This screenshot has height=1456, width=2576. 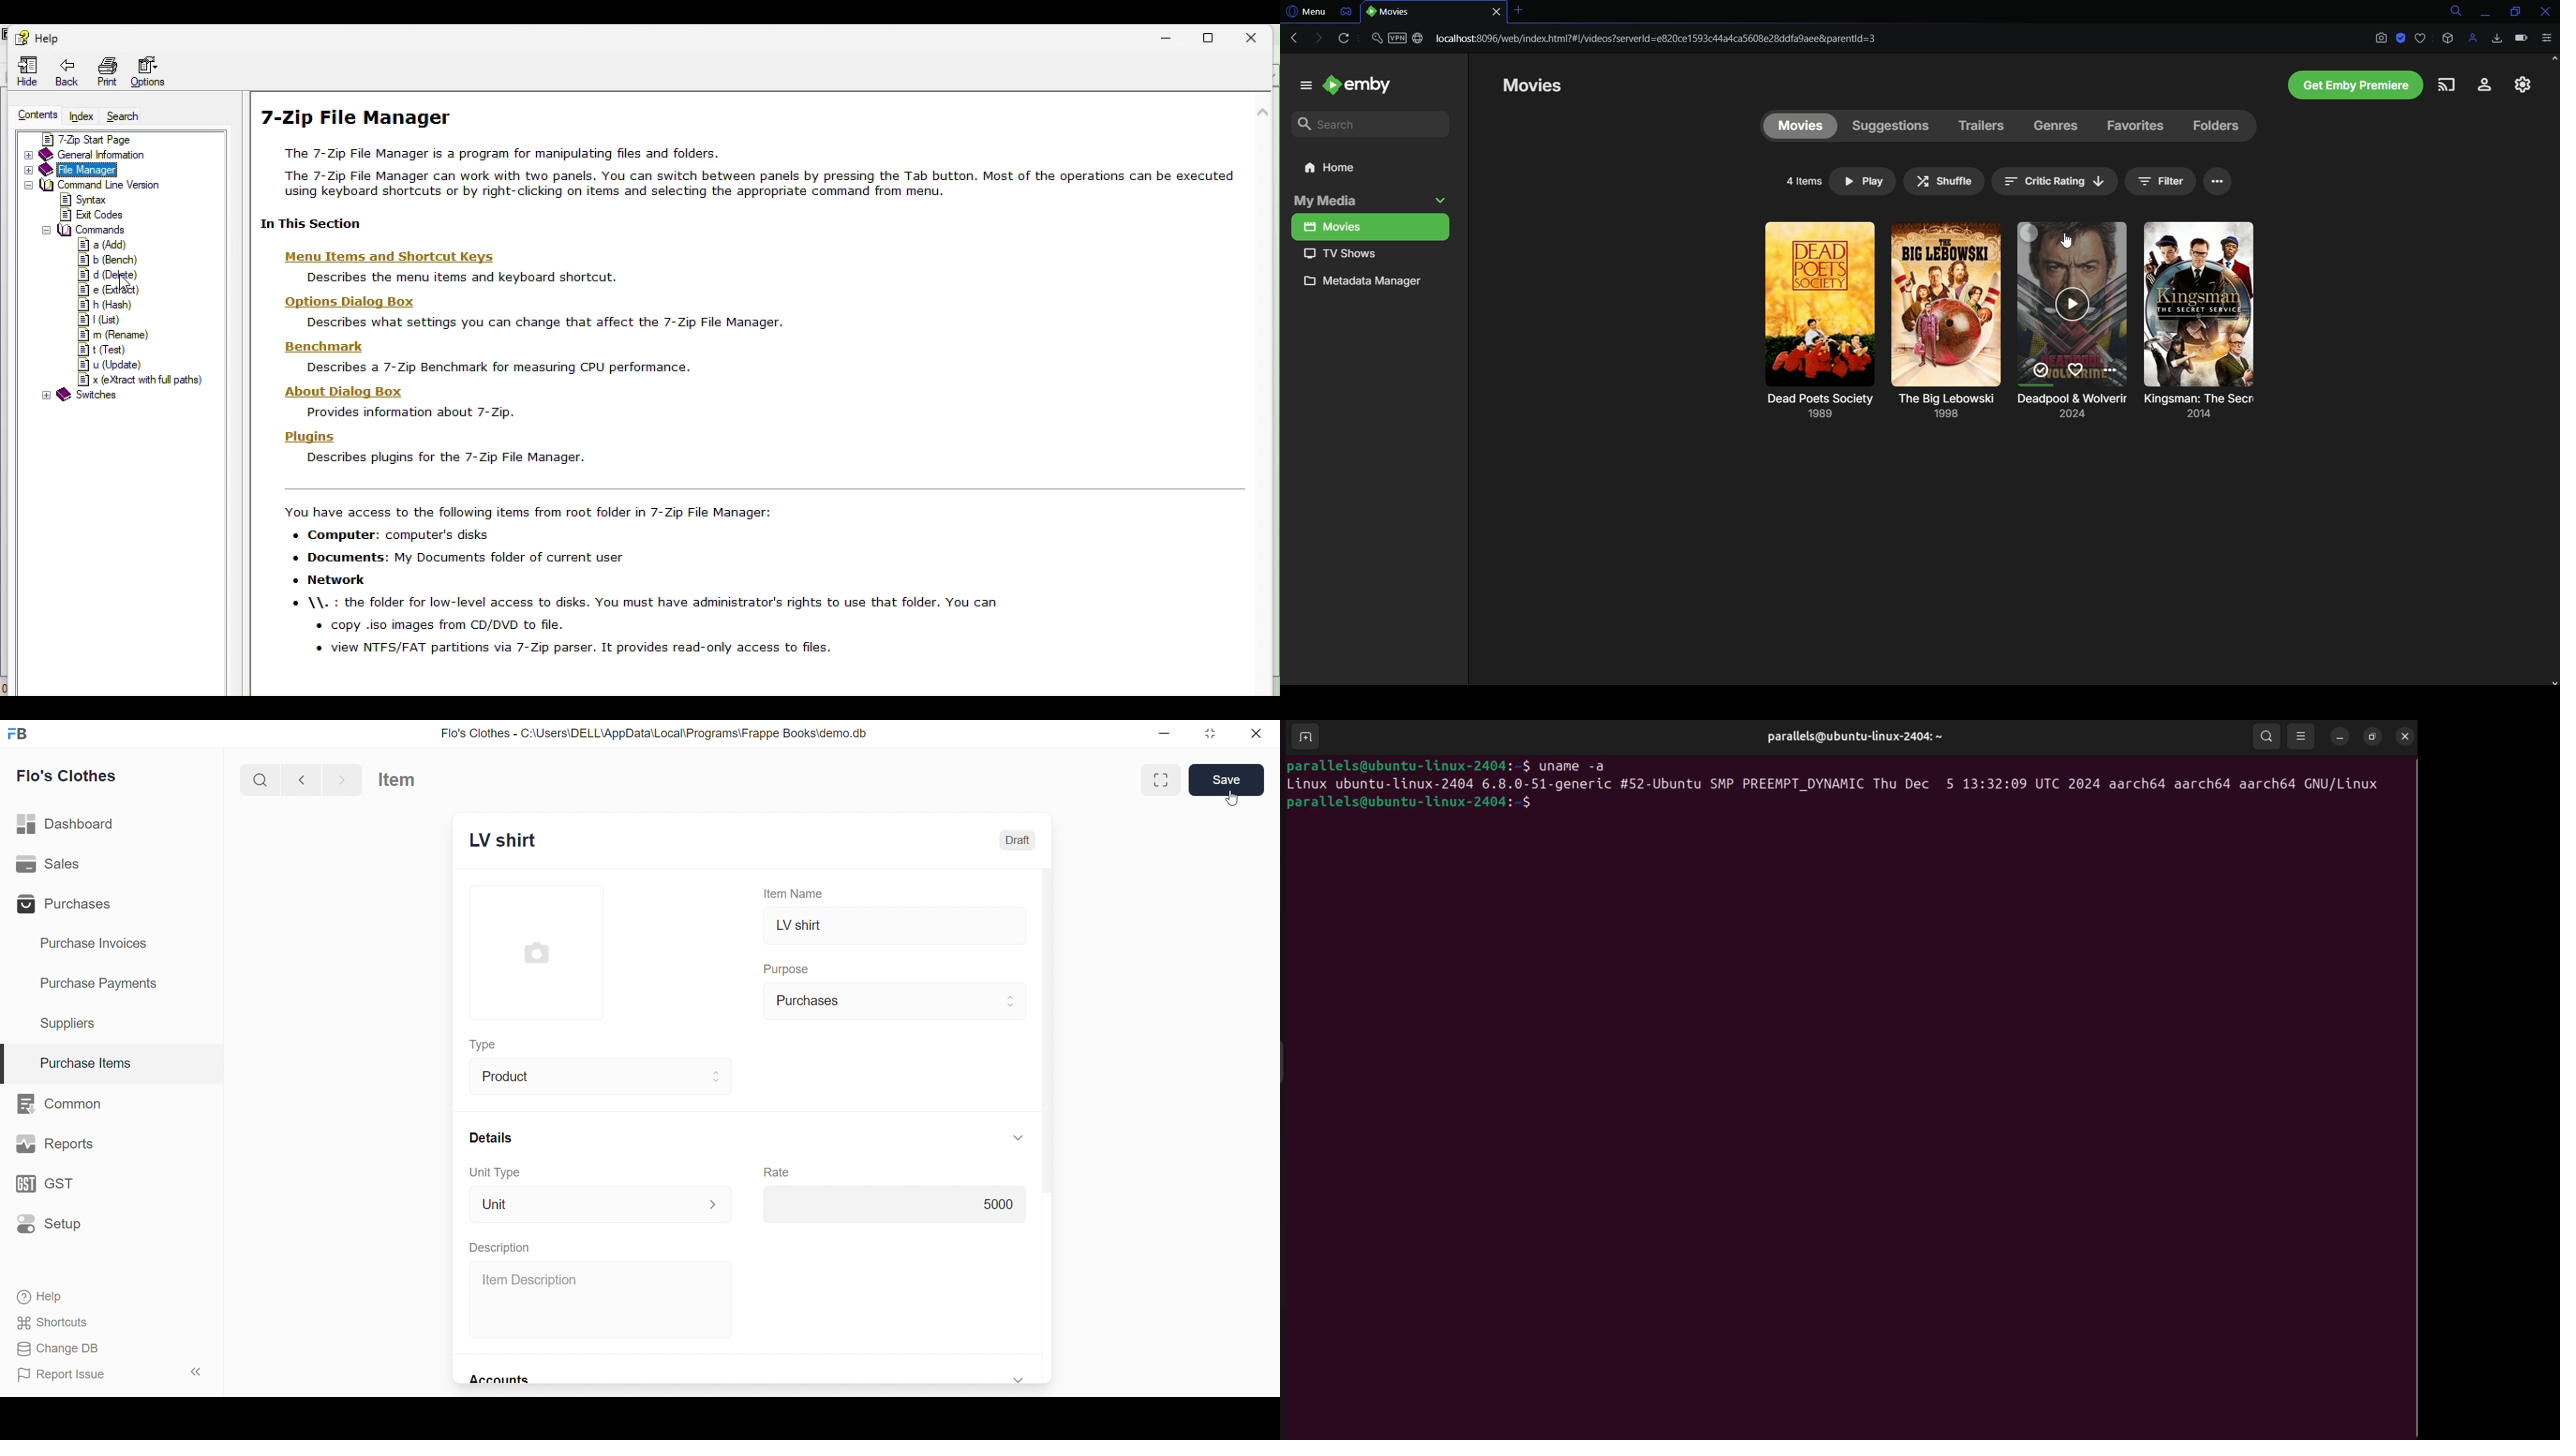 I want to click on navigate backward, so click(x=301, y=779).